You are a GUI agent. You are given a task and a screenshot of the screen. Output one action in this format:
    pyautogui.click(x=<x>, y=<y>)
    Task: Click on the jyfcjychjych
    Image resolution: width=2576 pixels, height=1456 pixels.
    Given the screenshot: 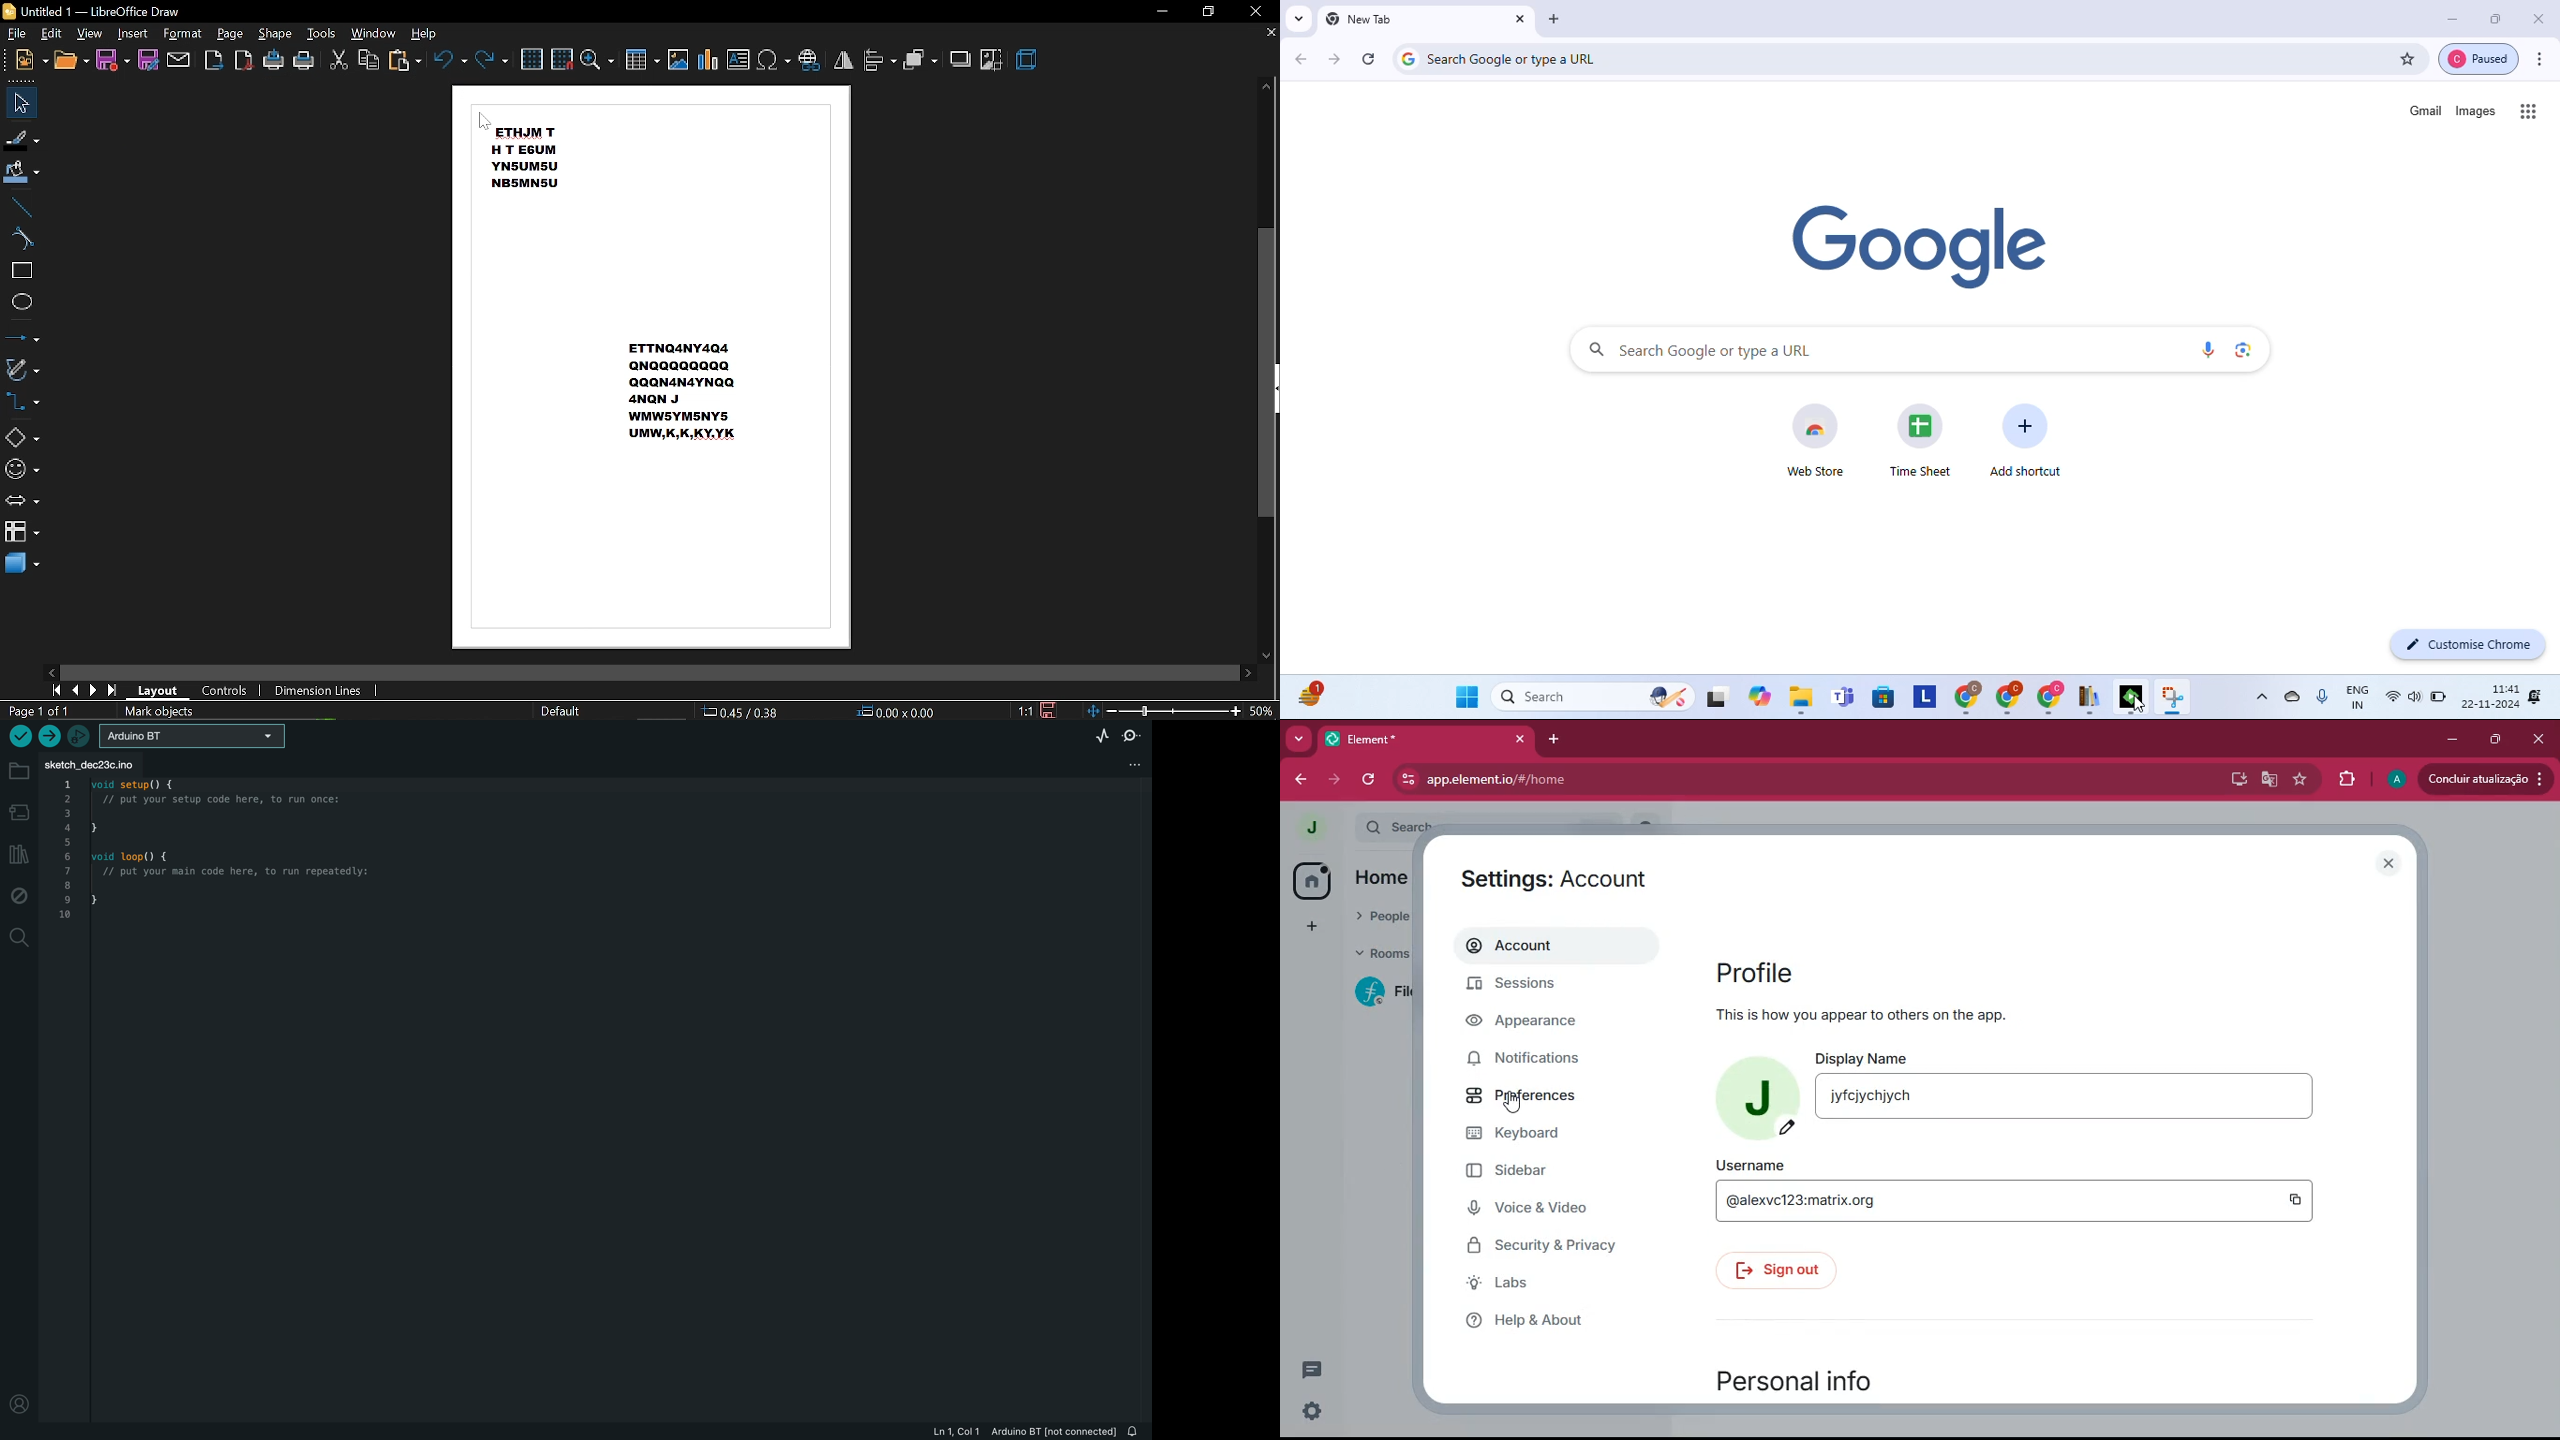 What is the action you would take?
    pyautogui.click(x=2065, y=1096)
    